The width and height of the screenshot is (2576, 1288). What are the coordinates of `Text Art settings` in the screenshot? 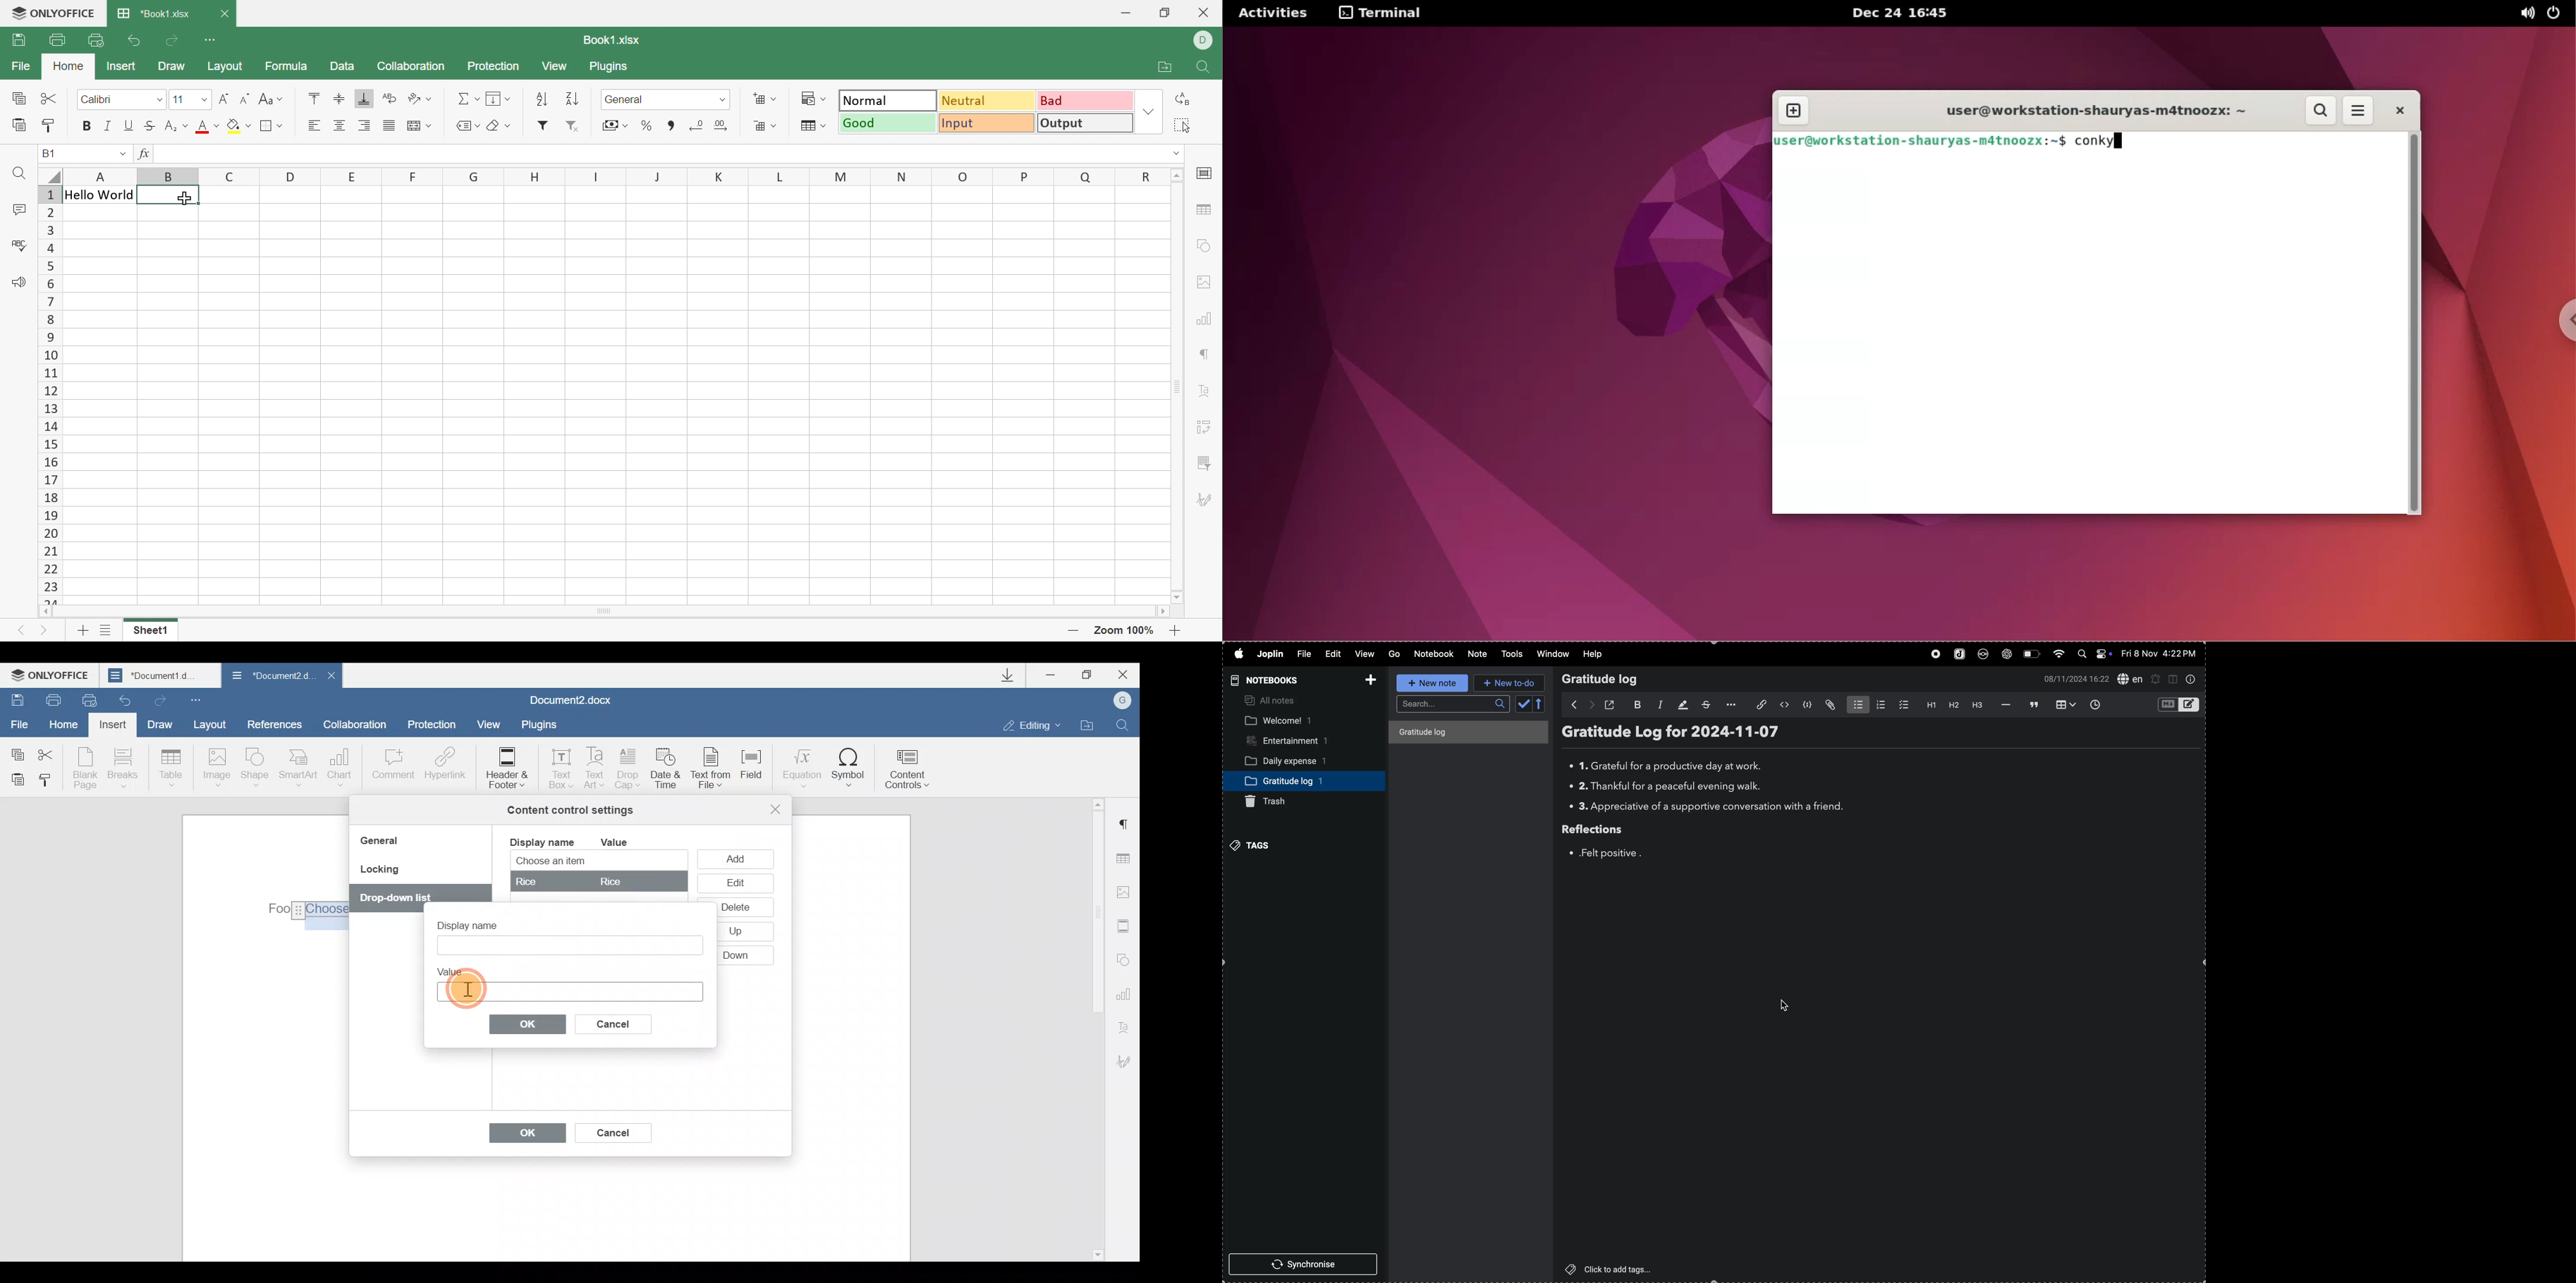 It's located at (1128, 1025).